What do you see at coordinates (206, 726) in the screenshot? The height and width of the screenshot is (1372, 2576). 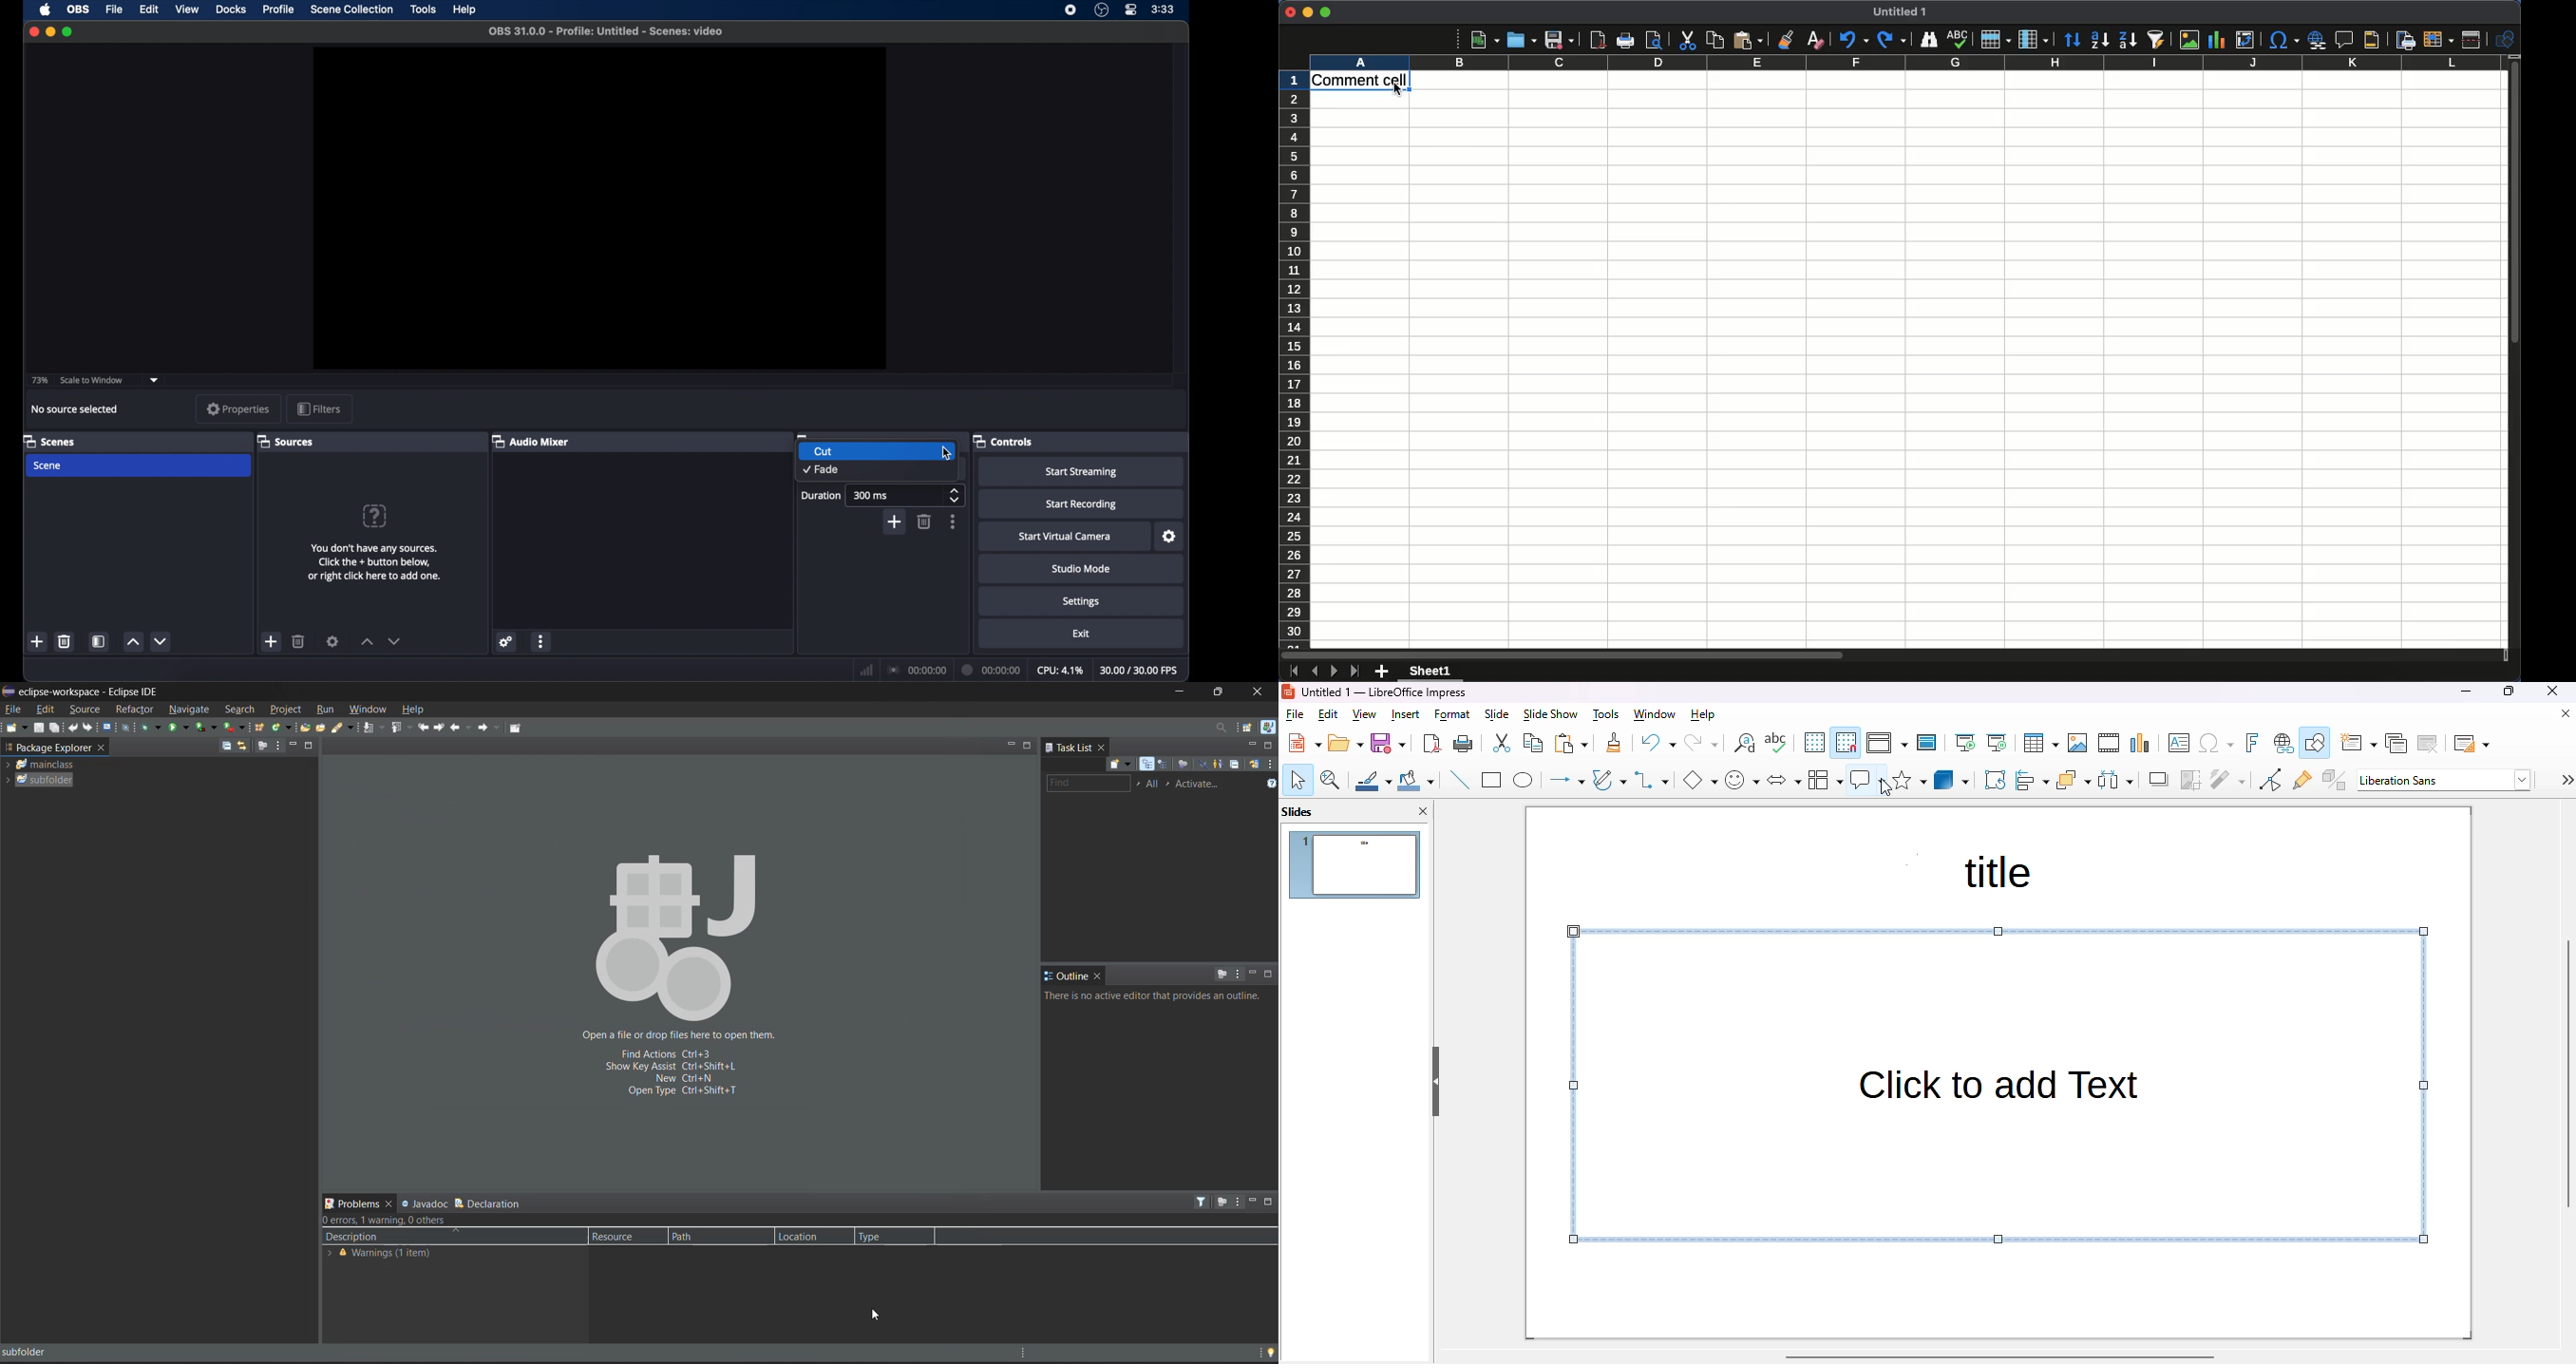 I see `coverage` at bounding box center [206, 726].